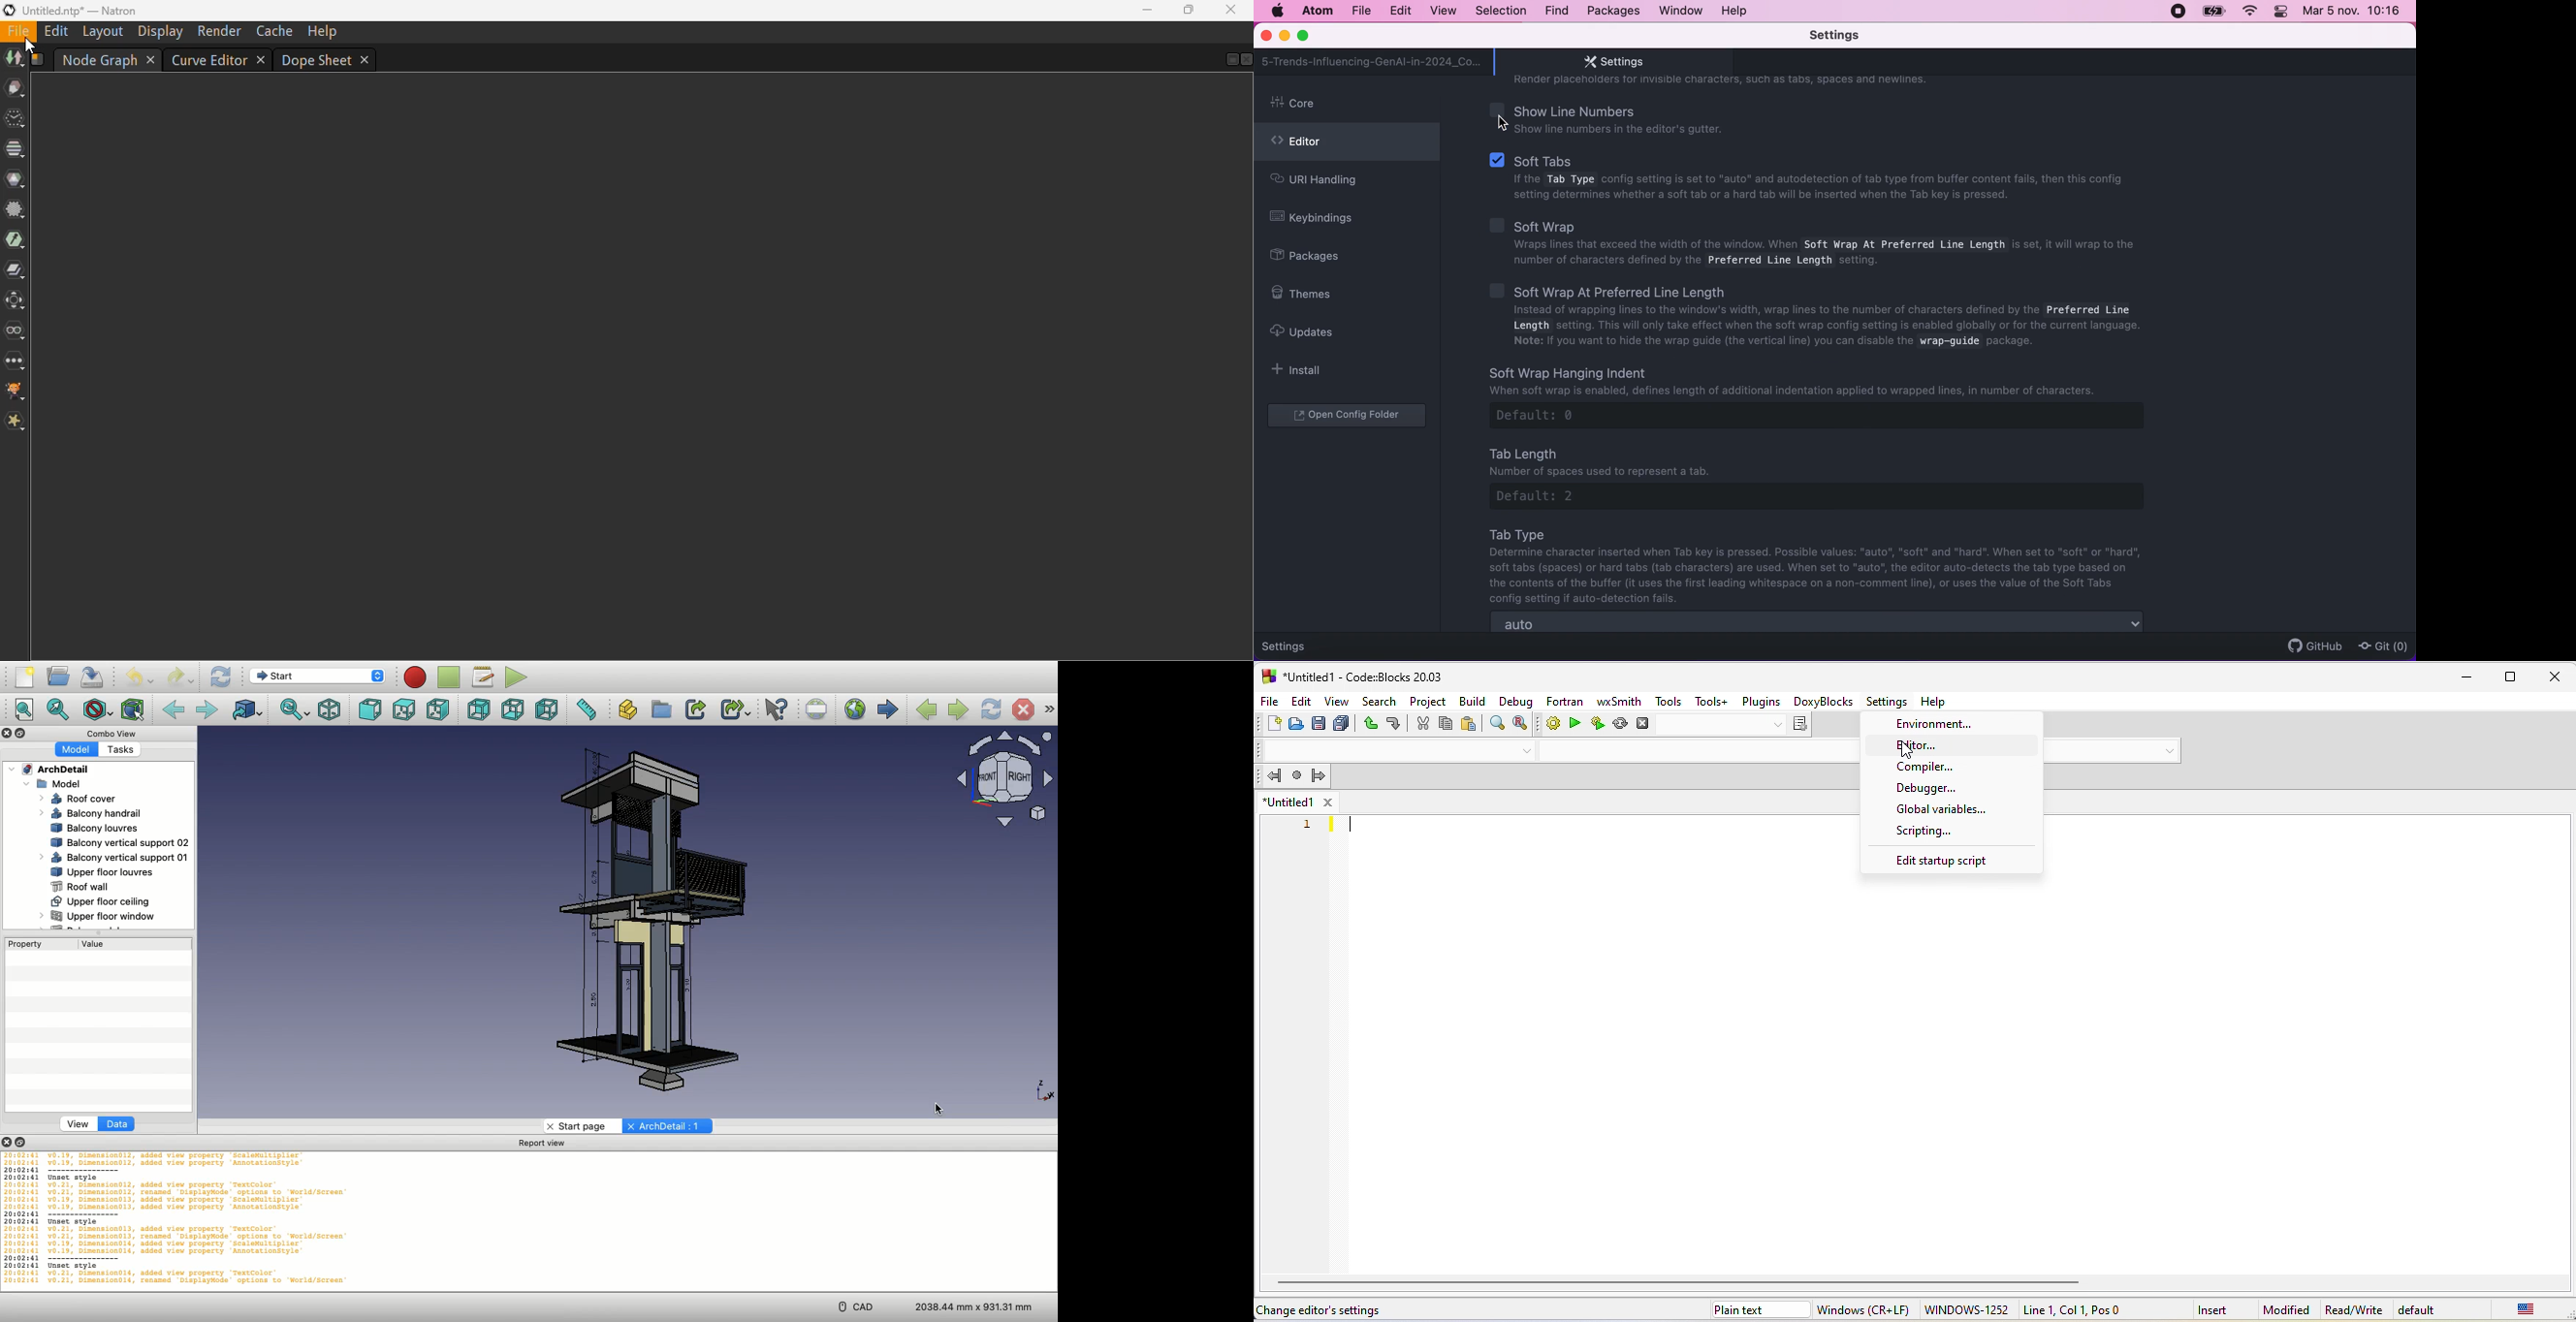  What do you see at coordinates (1822, 700) in the screenshot?
I see `doxyblocks` at bounding box center [1822, 700].